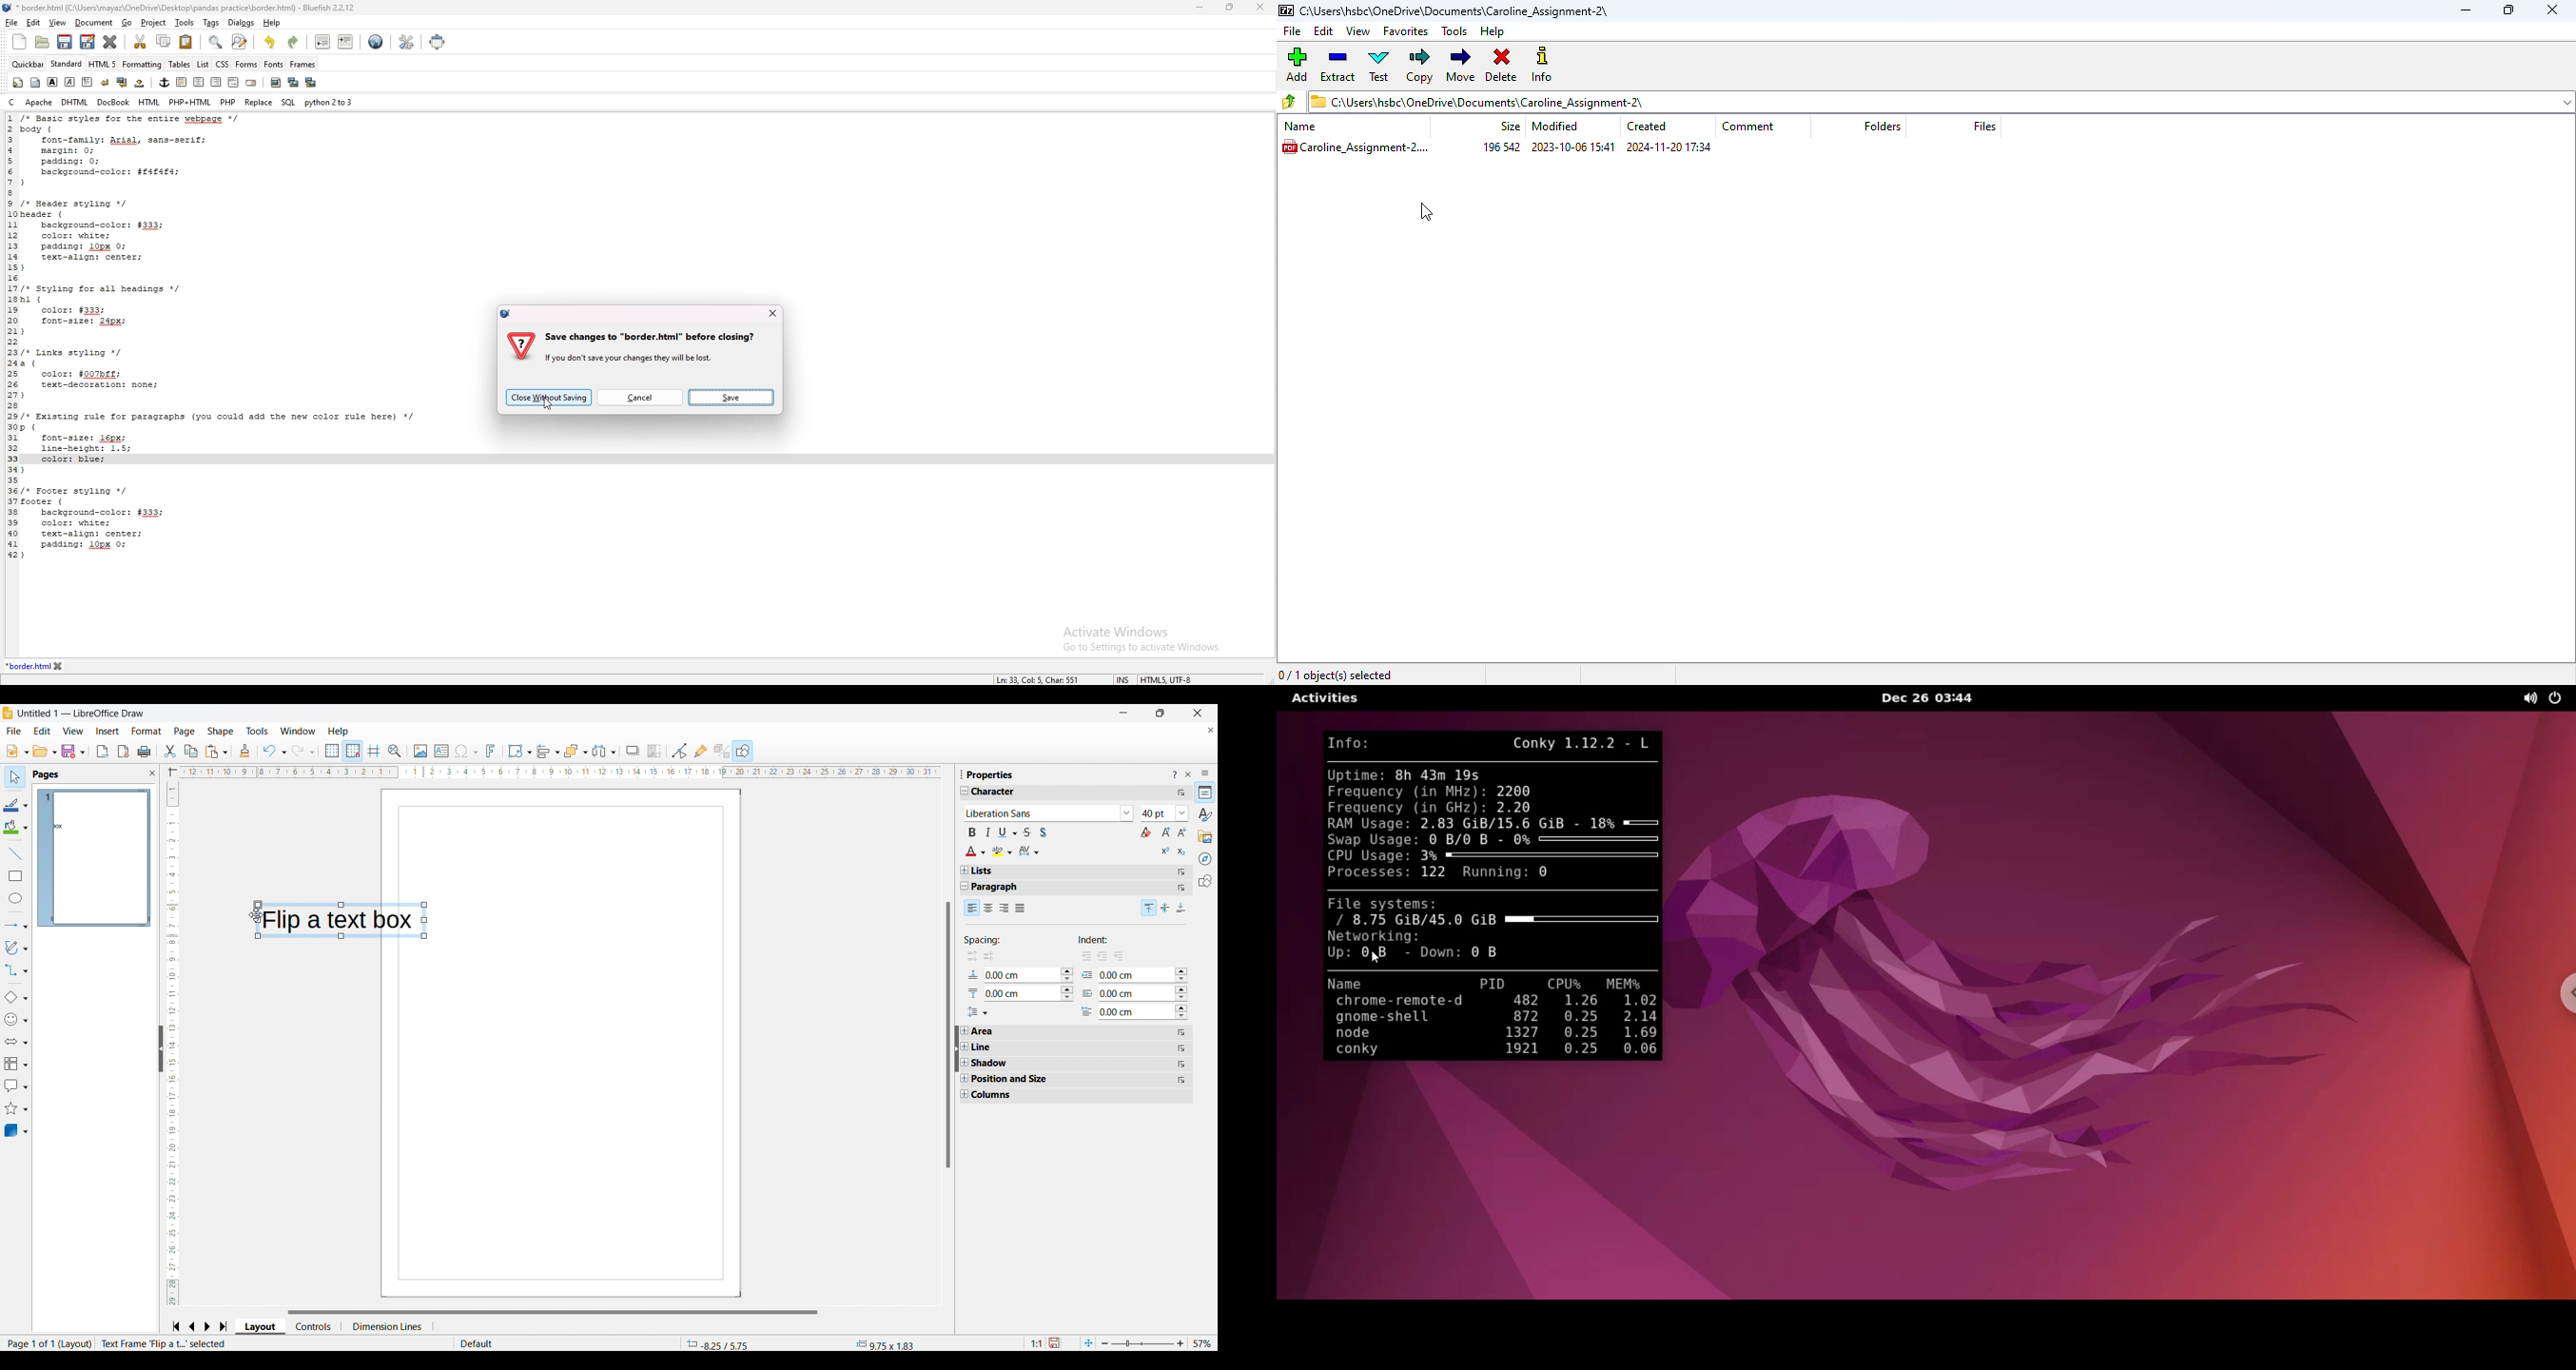  What do you see at coordinates (258, 1327) in the screenshot?
I see `Page layout options` at bounding box center [258, 1327].